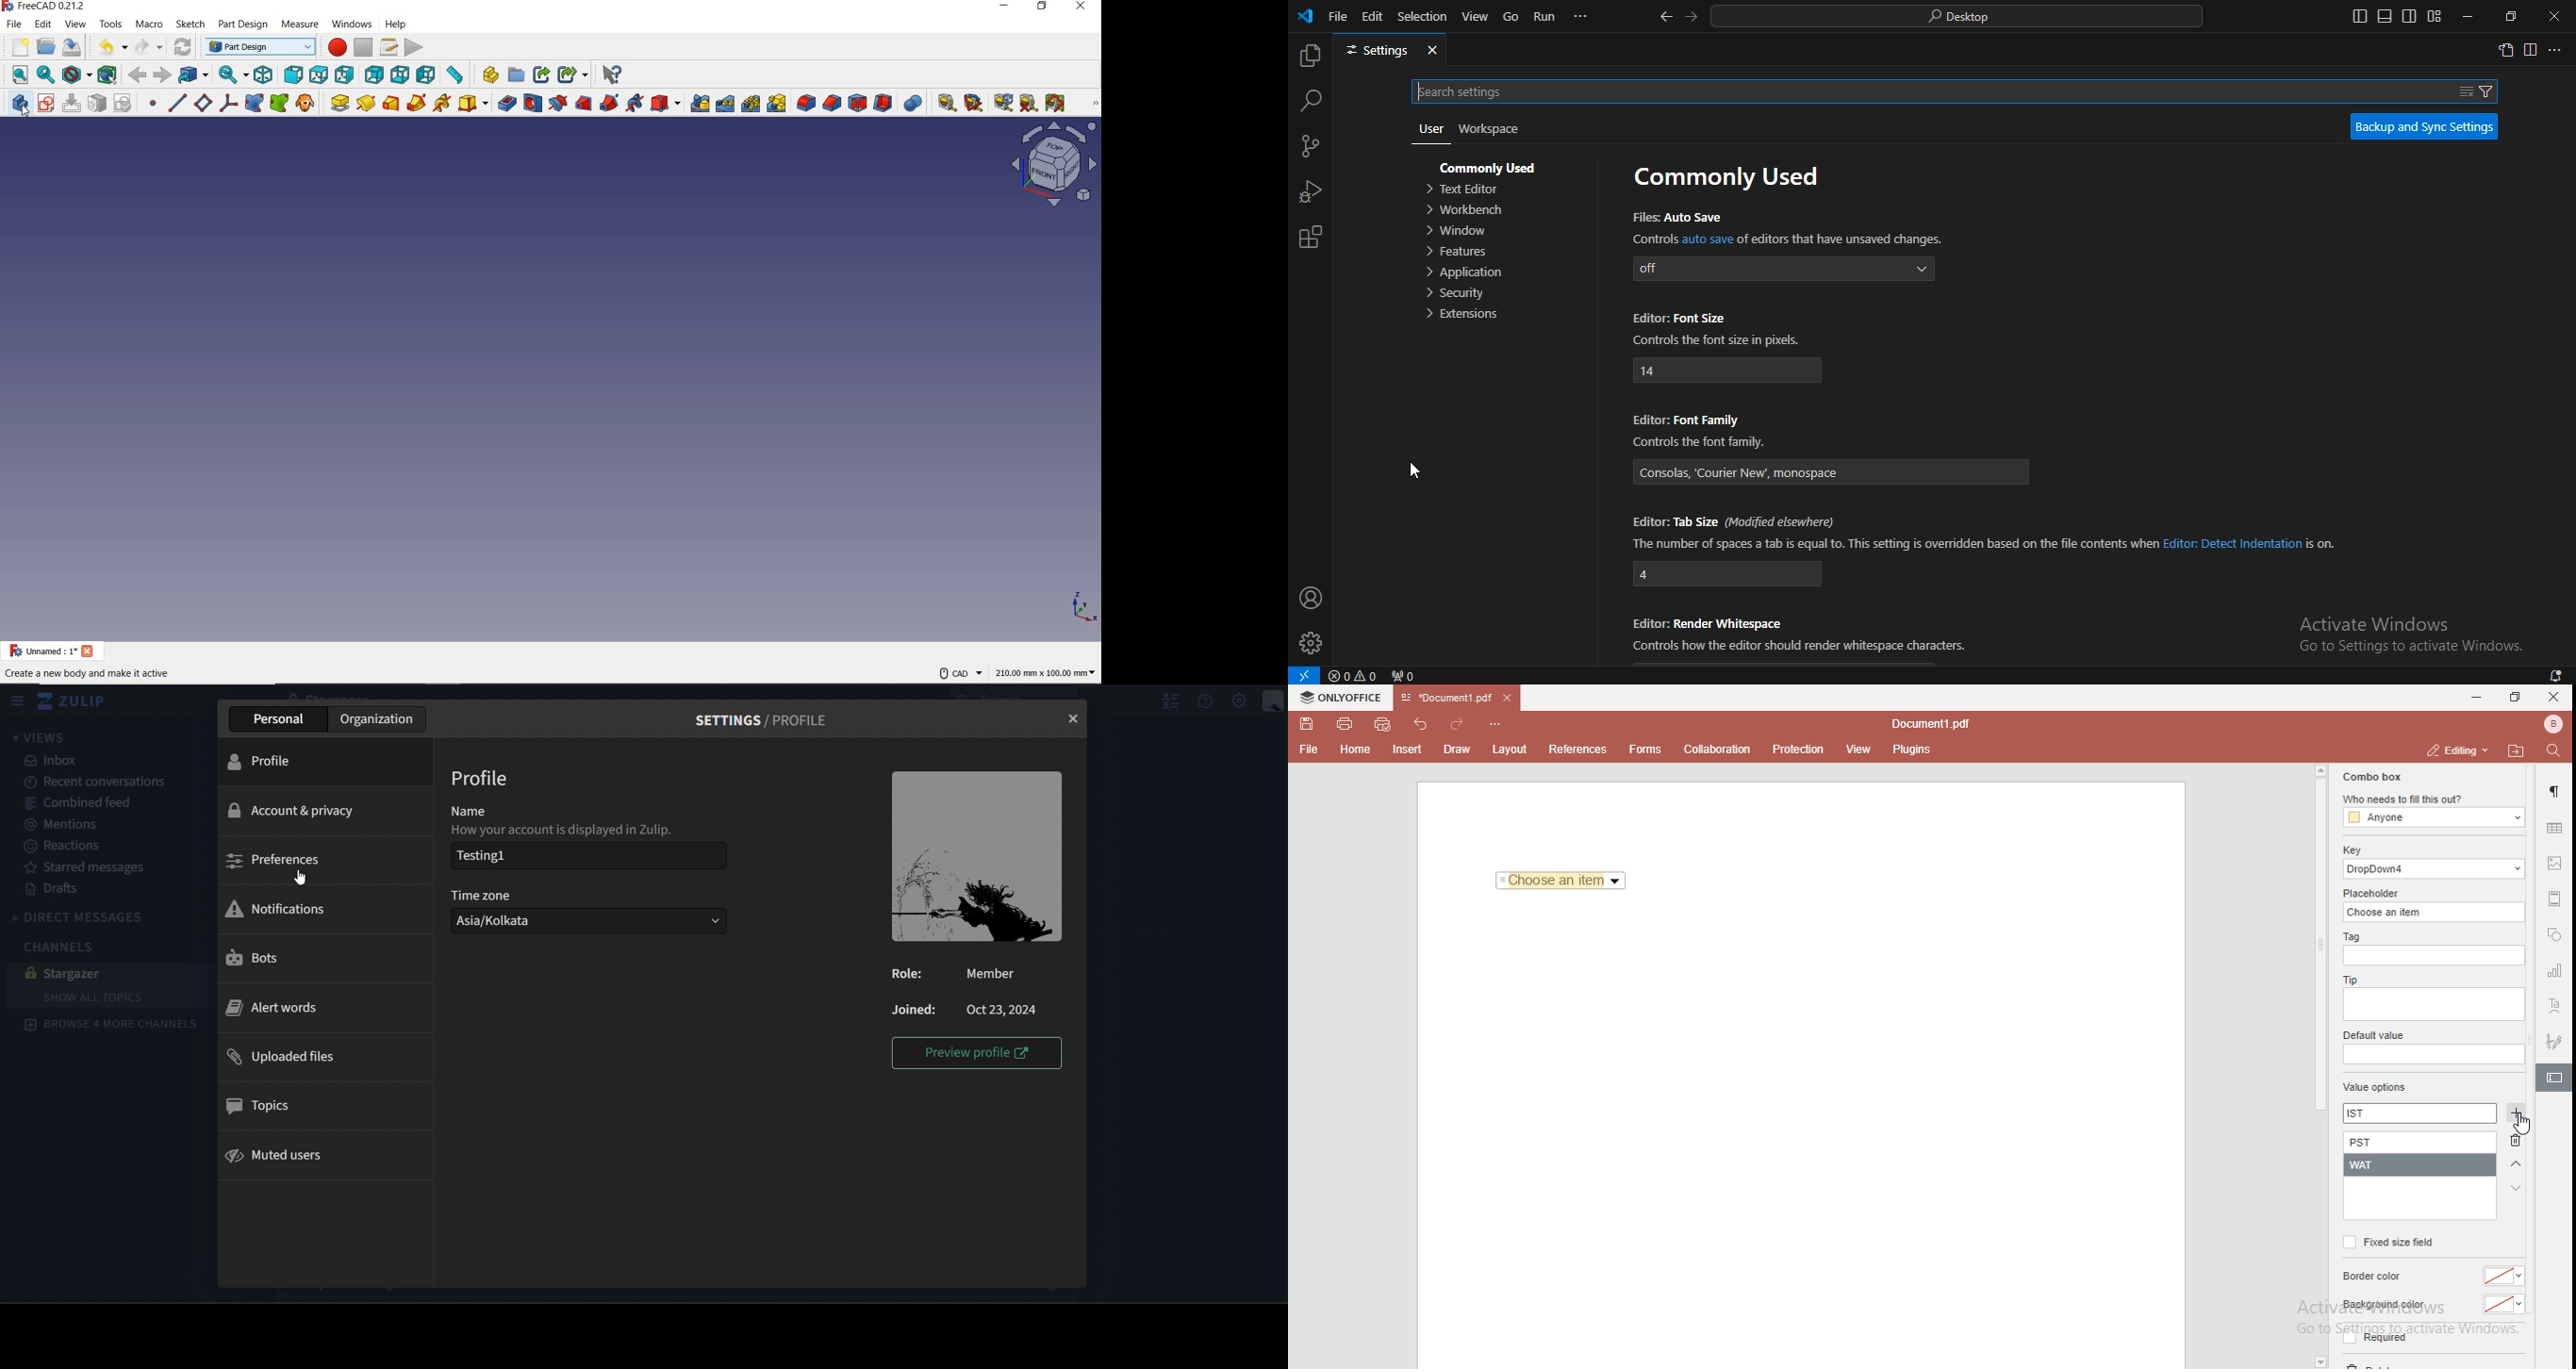  What do you see at coordinates (2432, 1006) in the screenshot?
I see `empty box` at bounding box center [2432, 1006].